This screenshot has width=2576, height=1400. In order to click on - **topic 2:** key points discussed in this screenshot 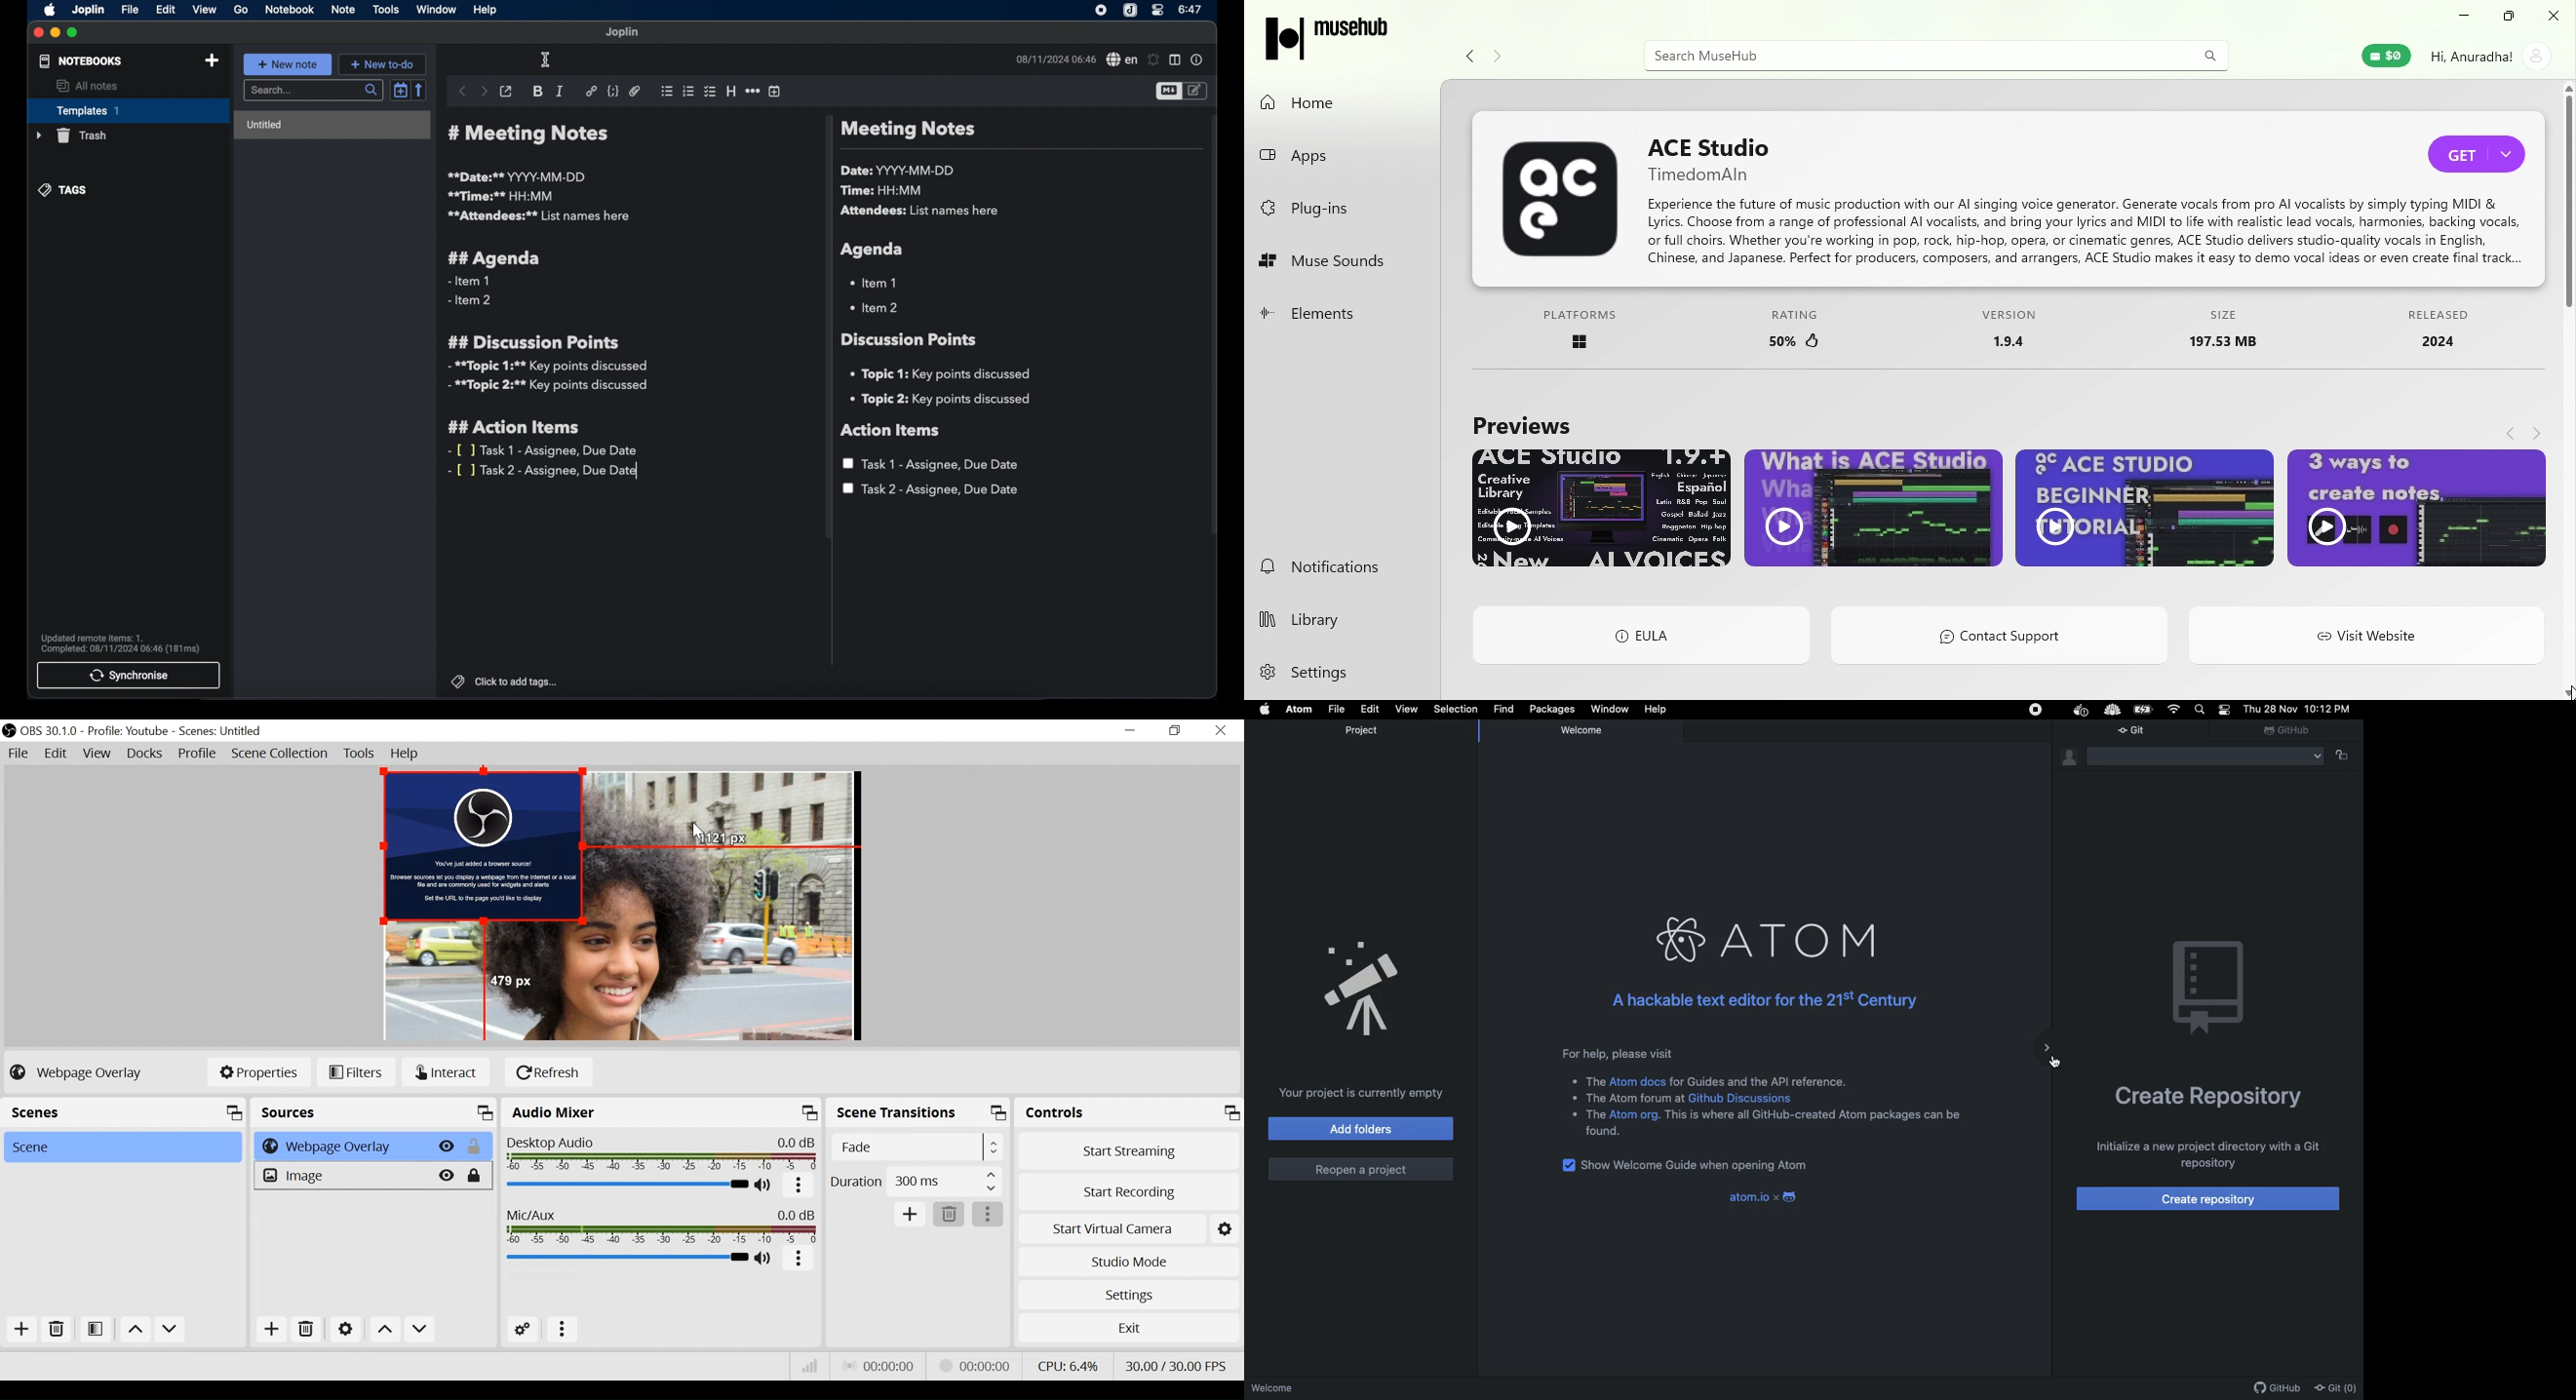, I will do `click(549, 388)`.